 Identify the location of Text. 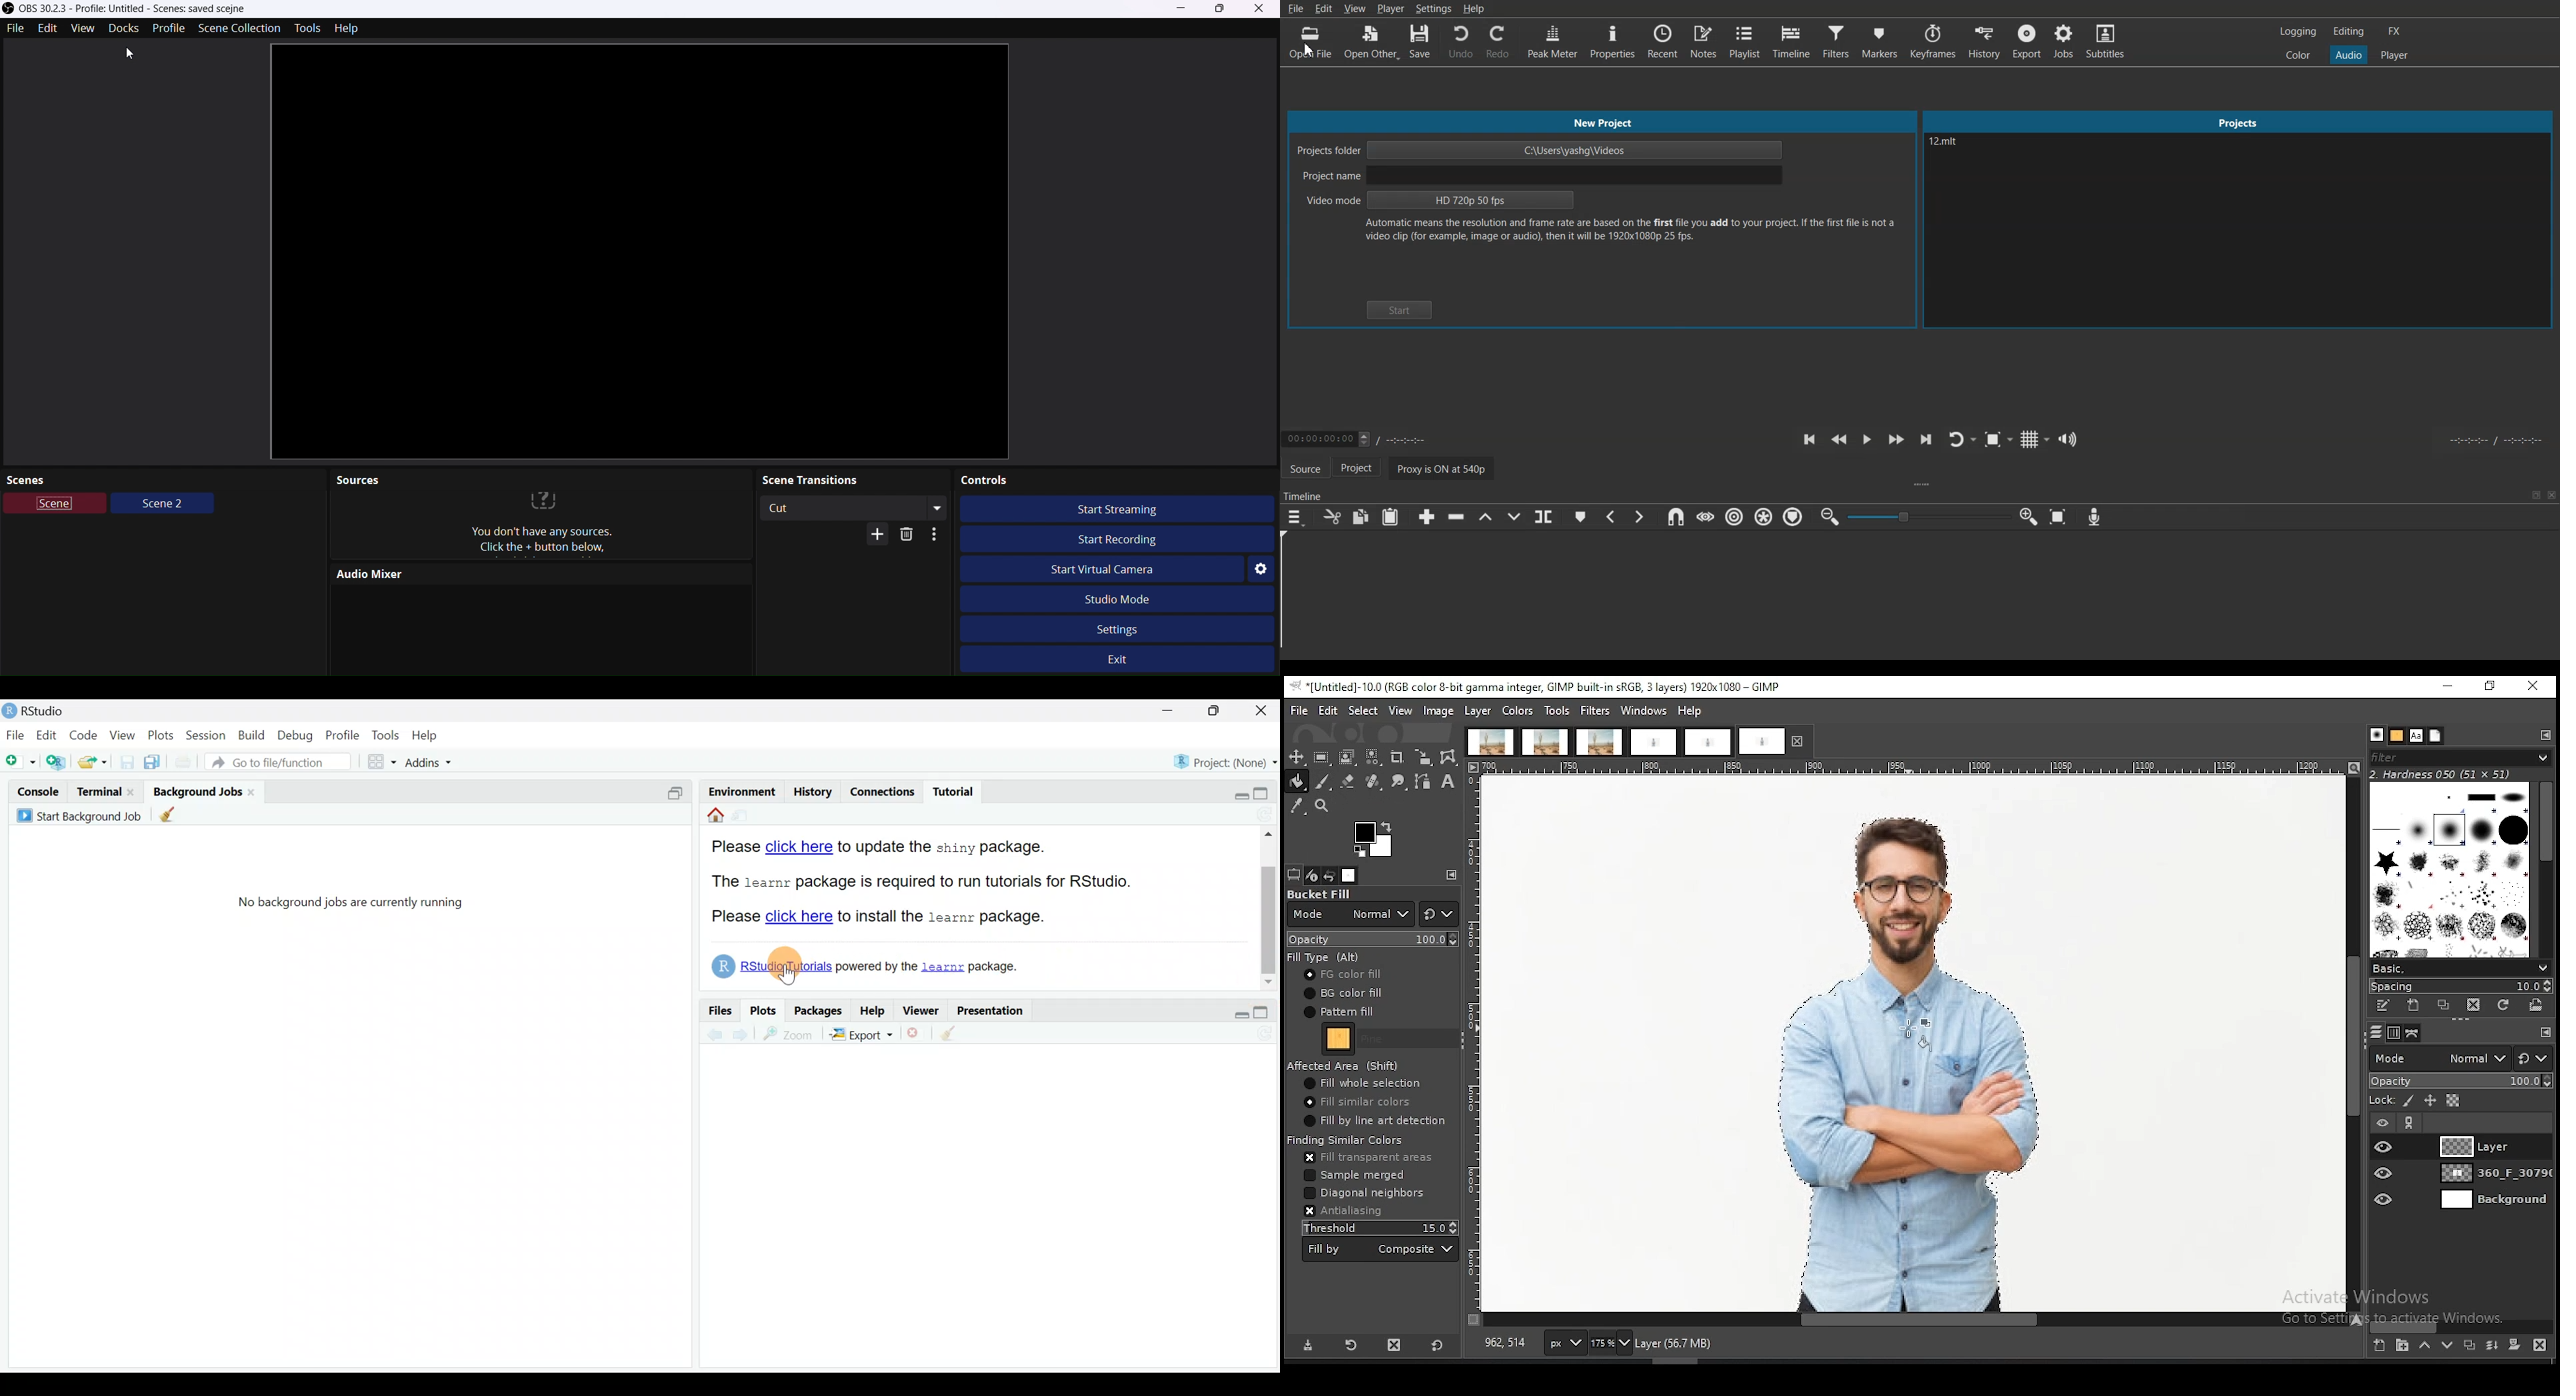
(1629, 231).